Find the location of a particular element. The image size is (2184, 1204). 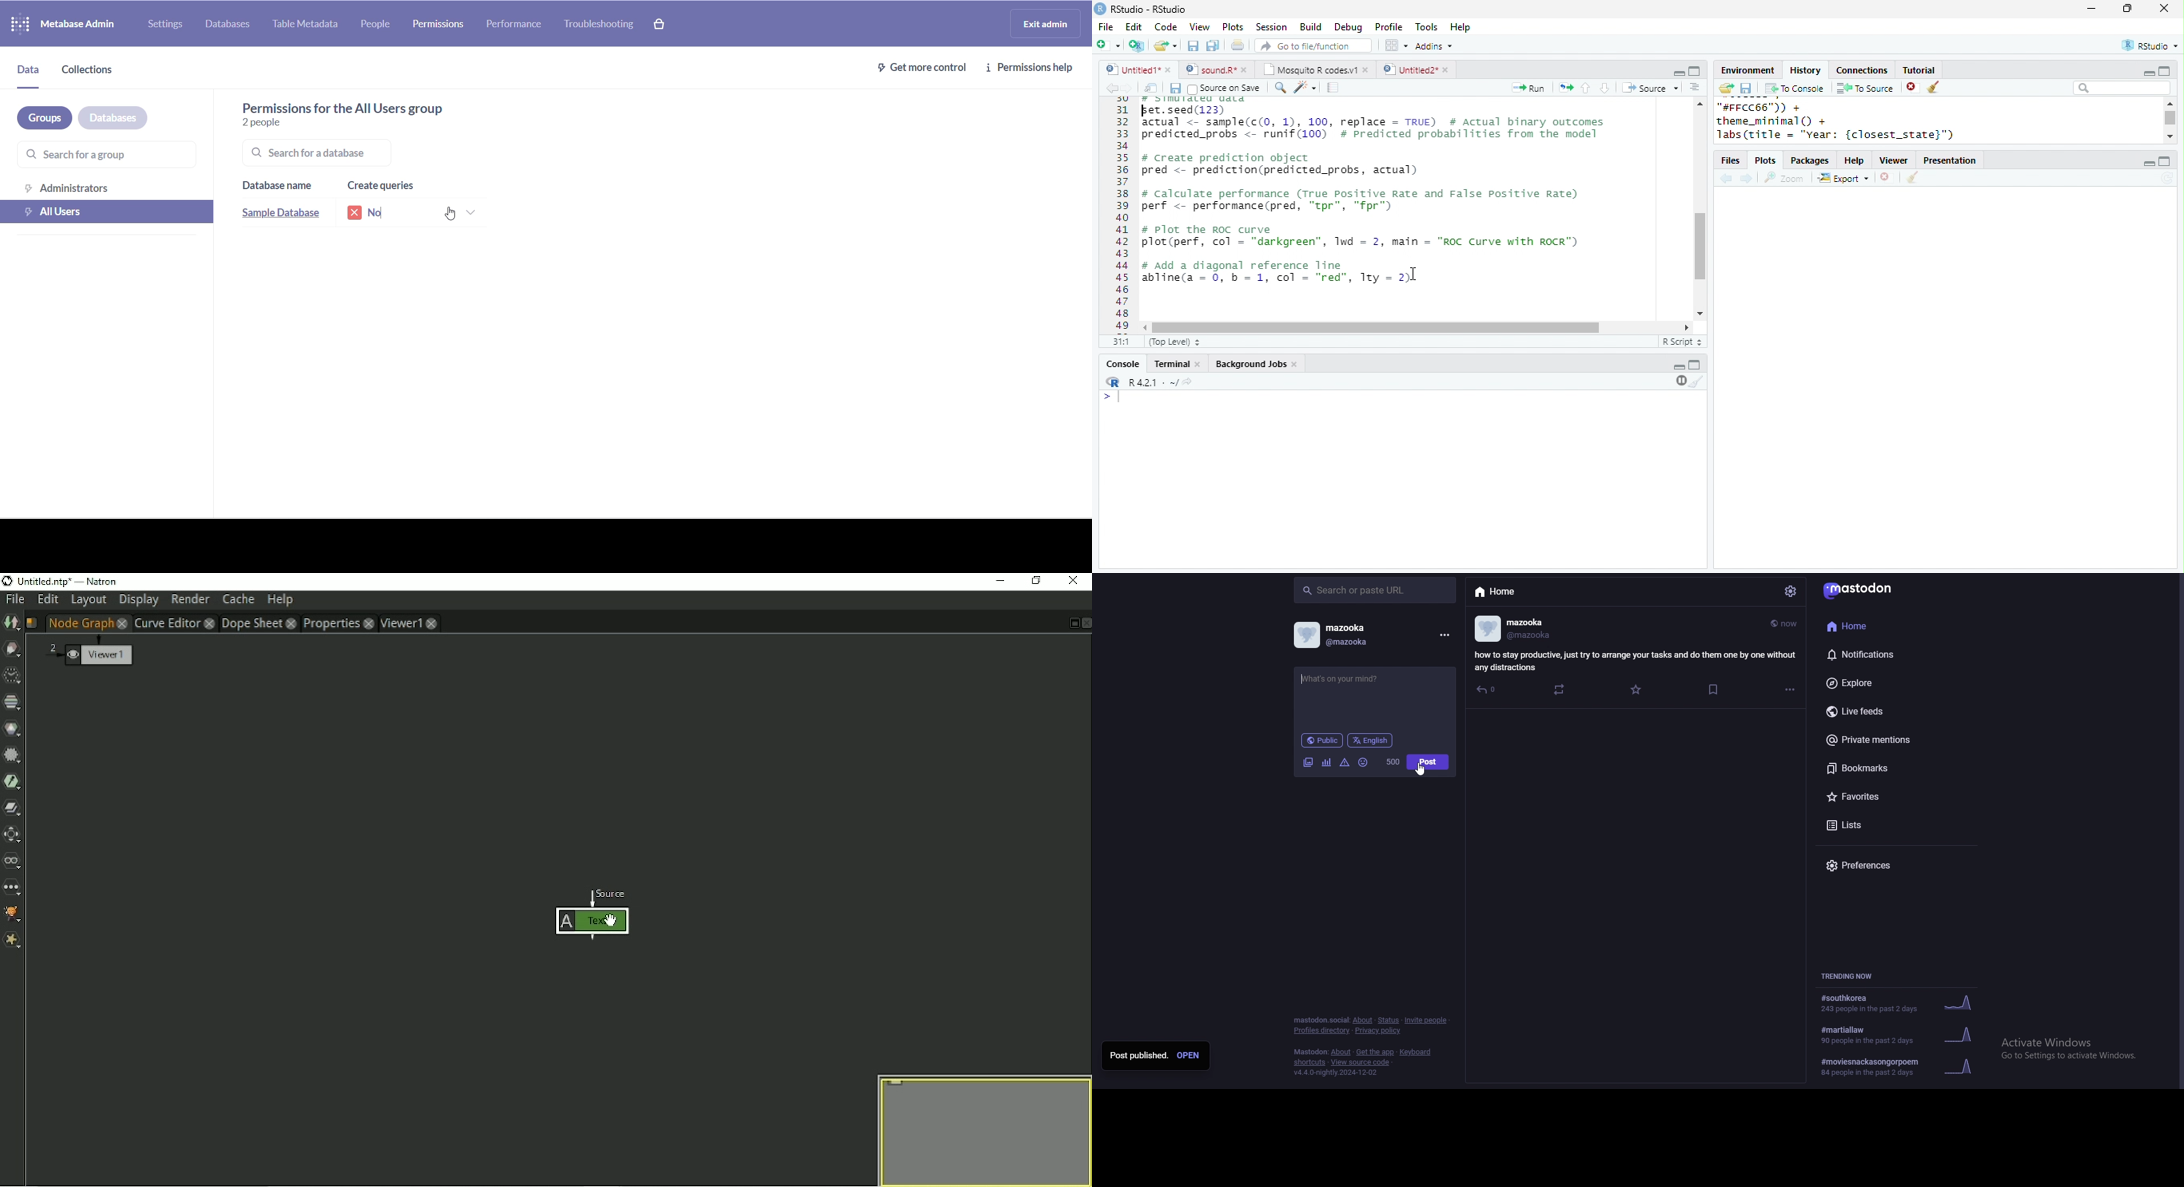

Untitled 2 is located at coordinates (1409, 69).